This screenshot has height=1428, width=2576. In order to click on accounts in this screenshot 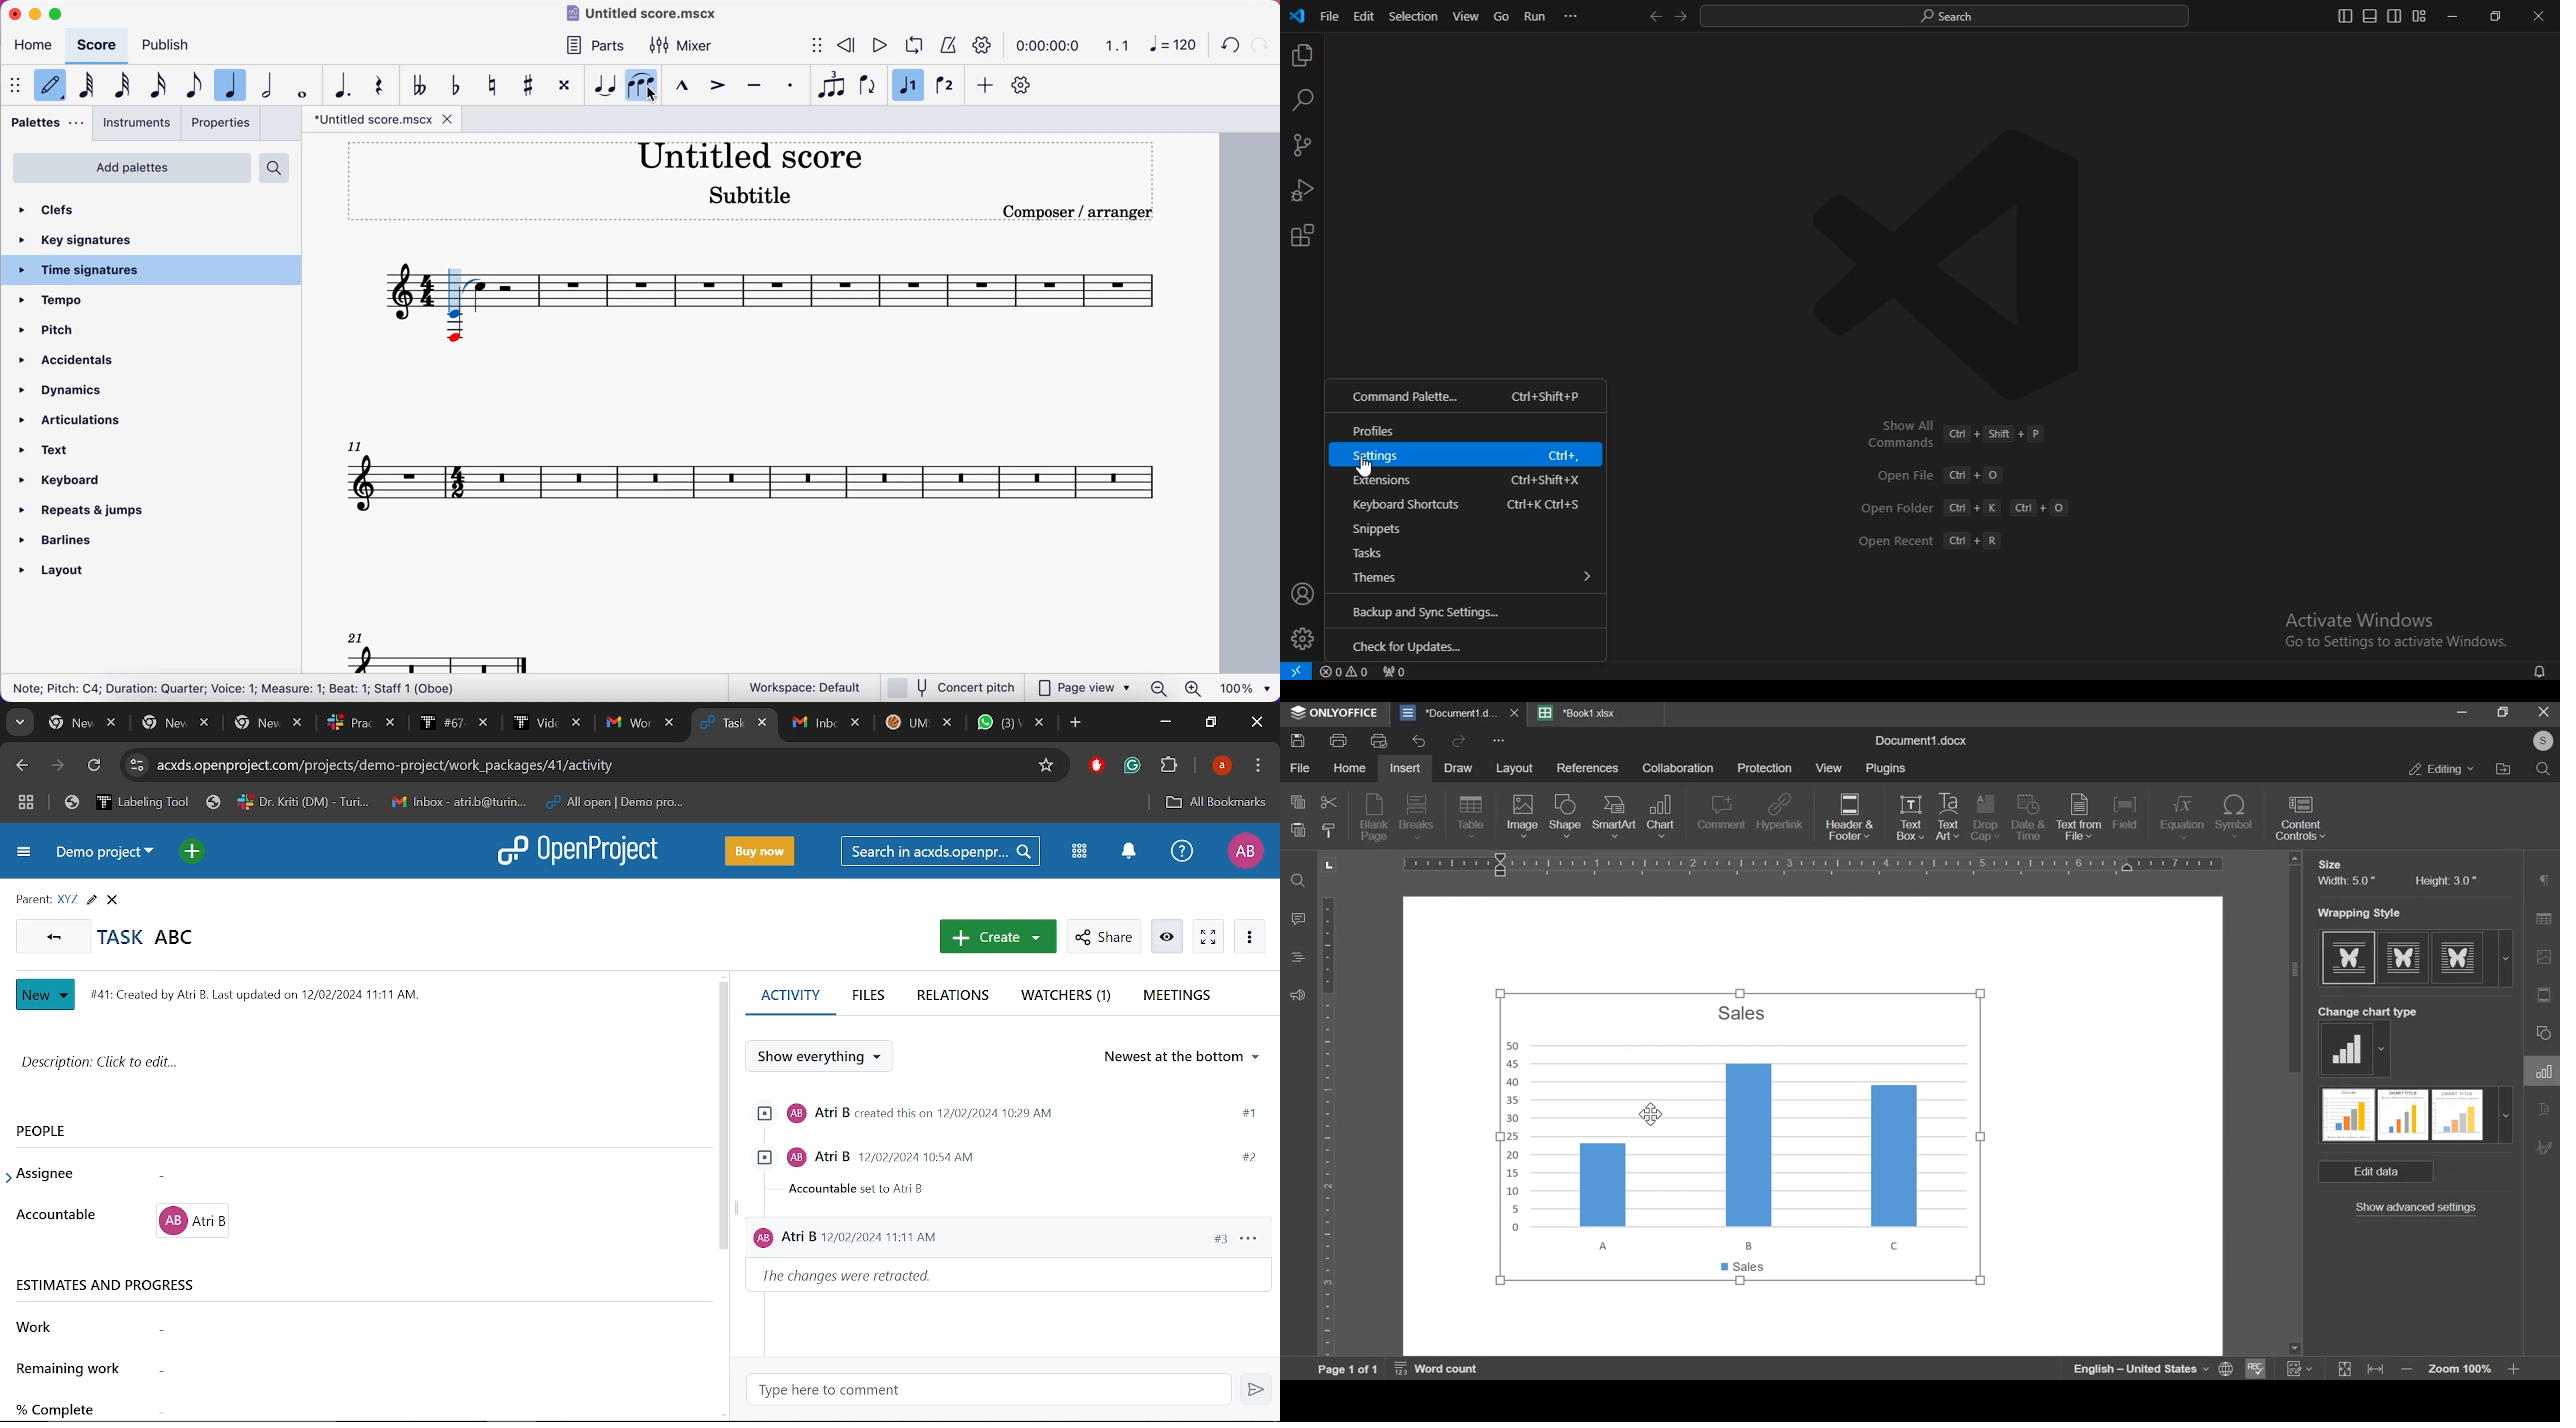, I will do `click(1303, 593)`.